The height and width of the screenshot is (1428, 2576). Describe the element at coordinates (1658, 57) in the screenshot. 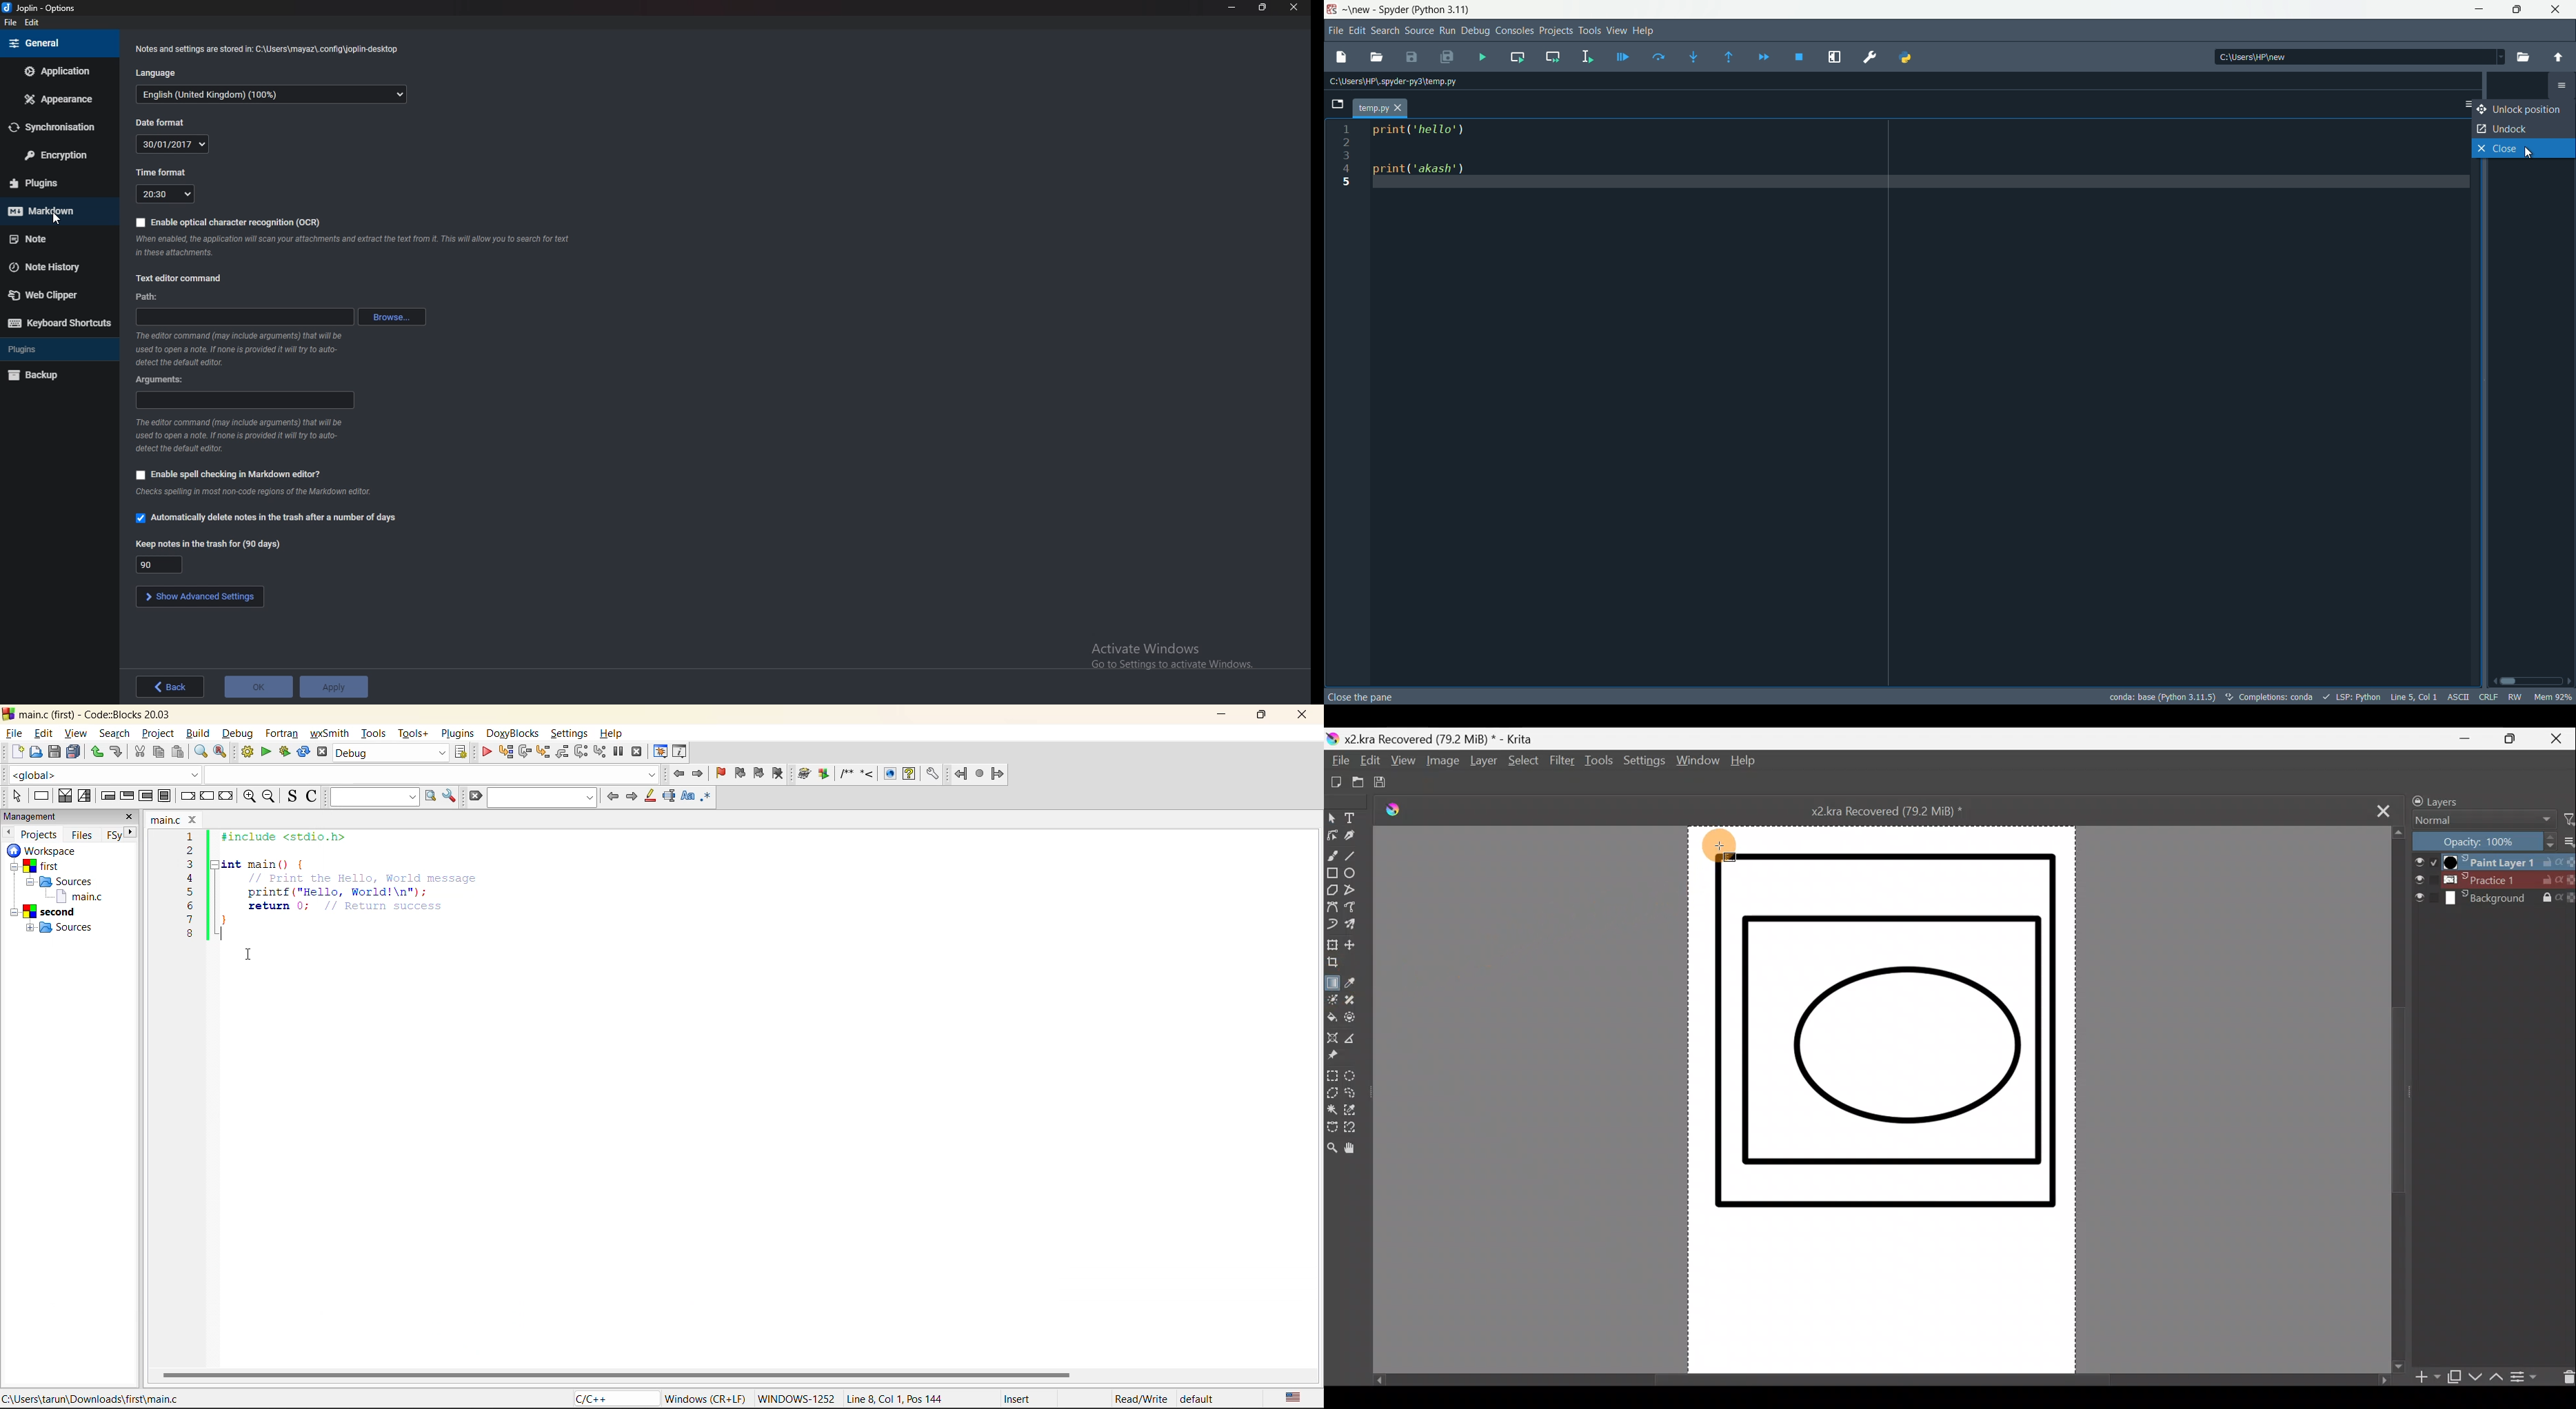

I see `run current line` at that location.